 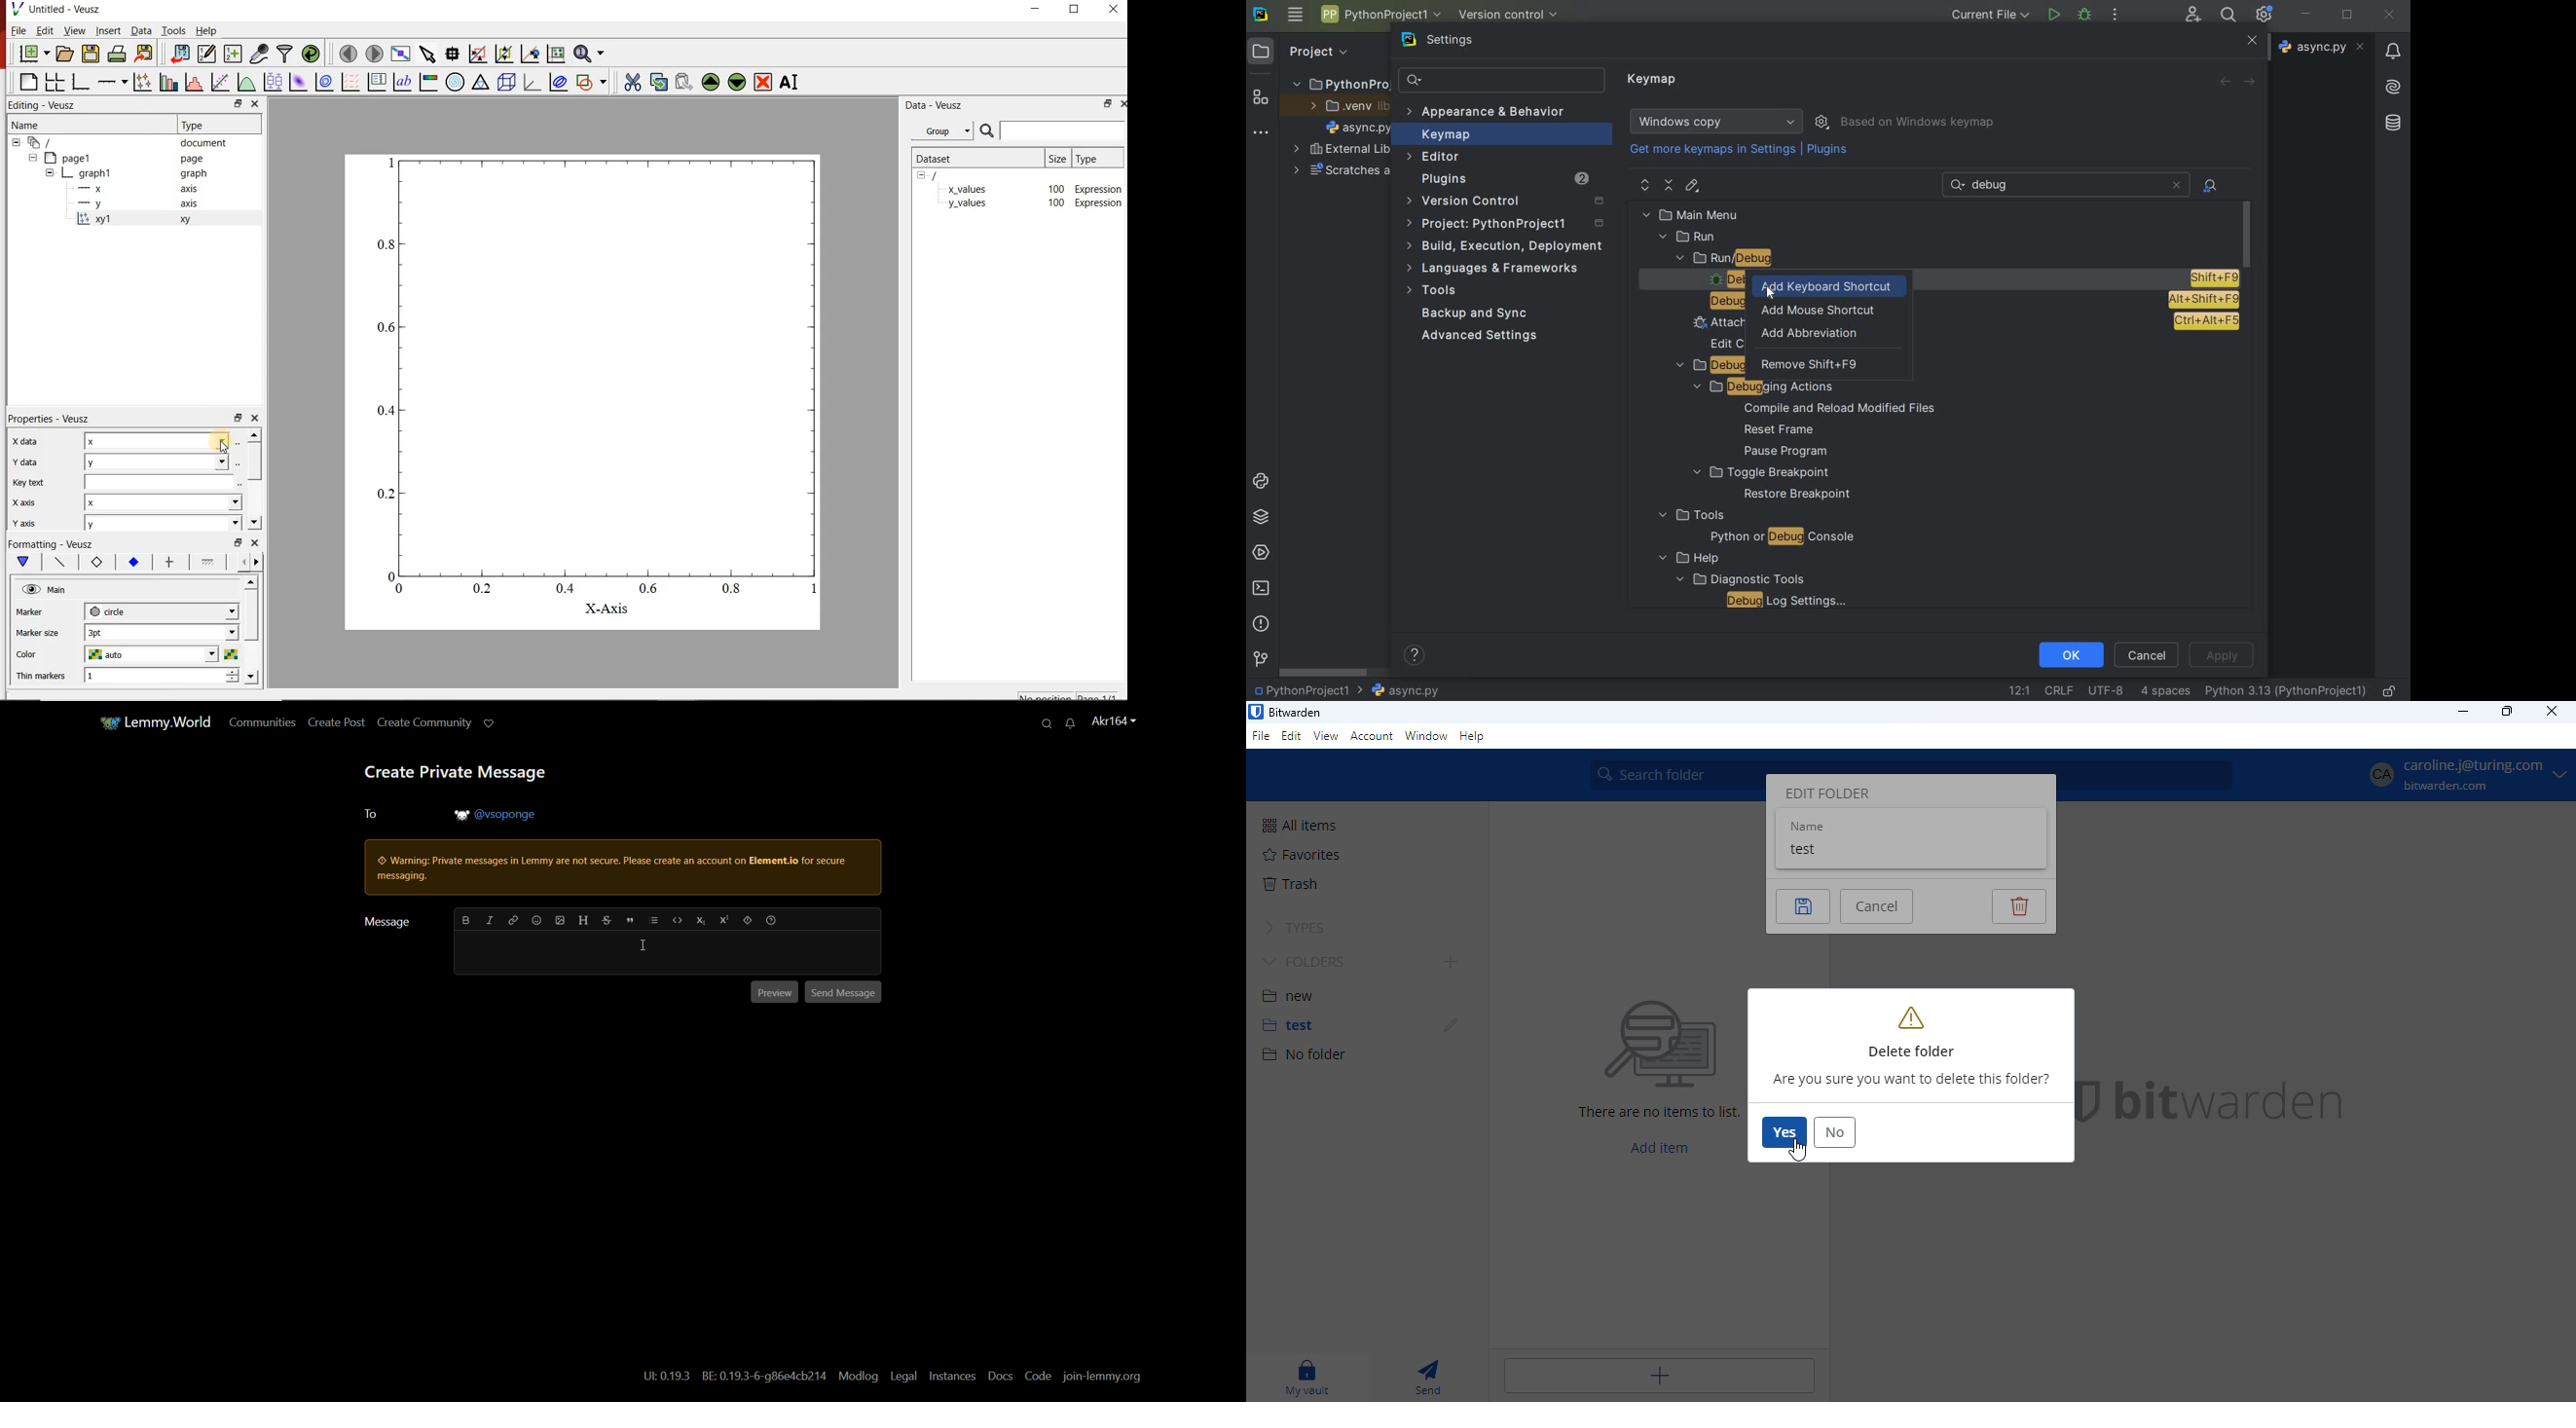 I want to click on fill 1, so click(x=211, y=561).